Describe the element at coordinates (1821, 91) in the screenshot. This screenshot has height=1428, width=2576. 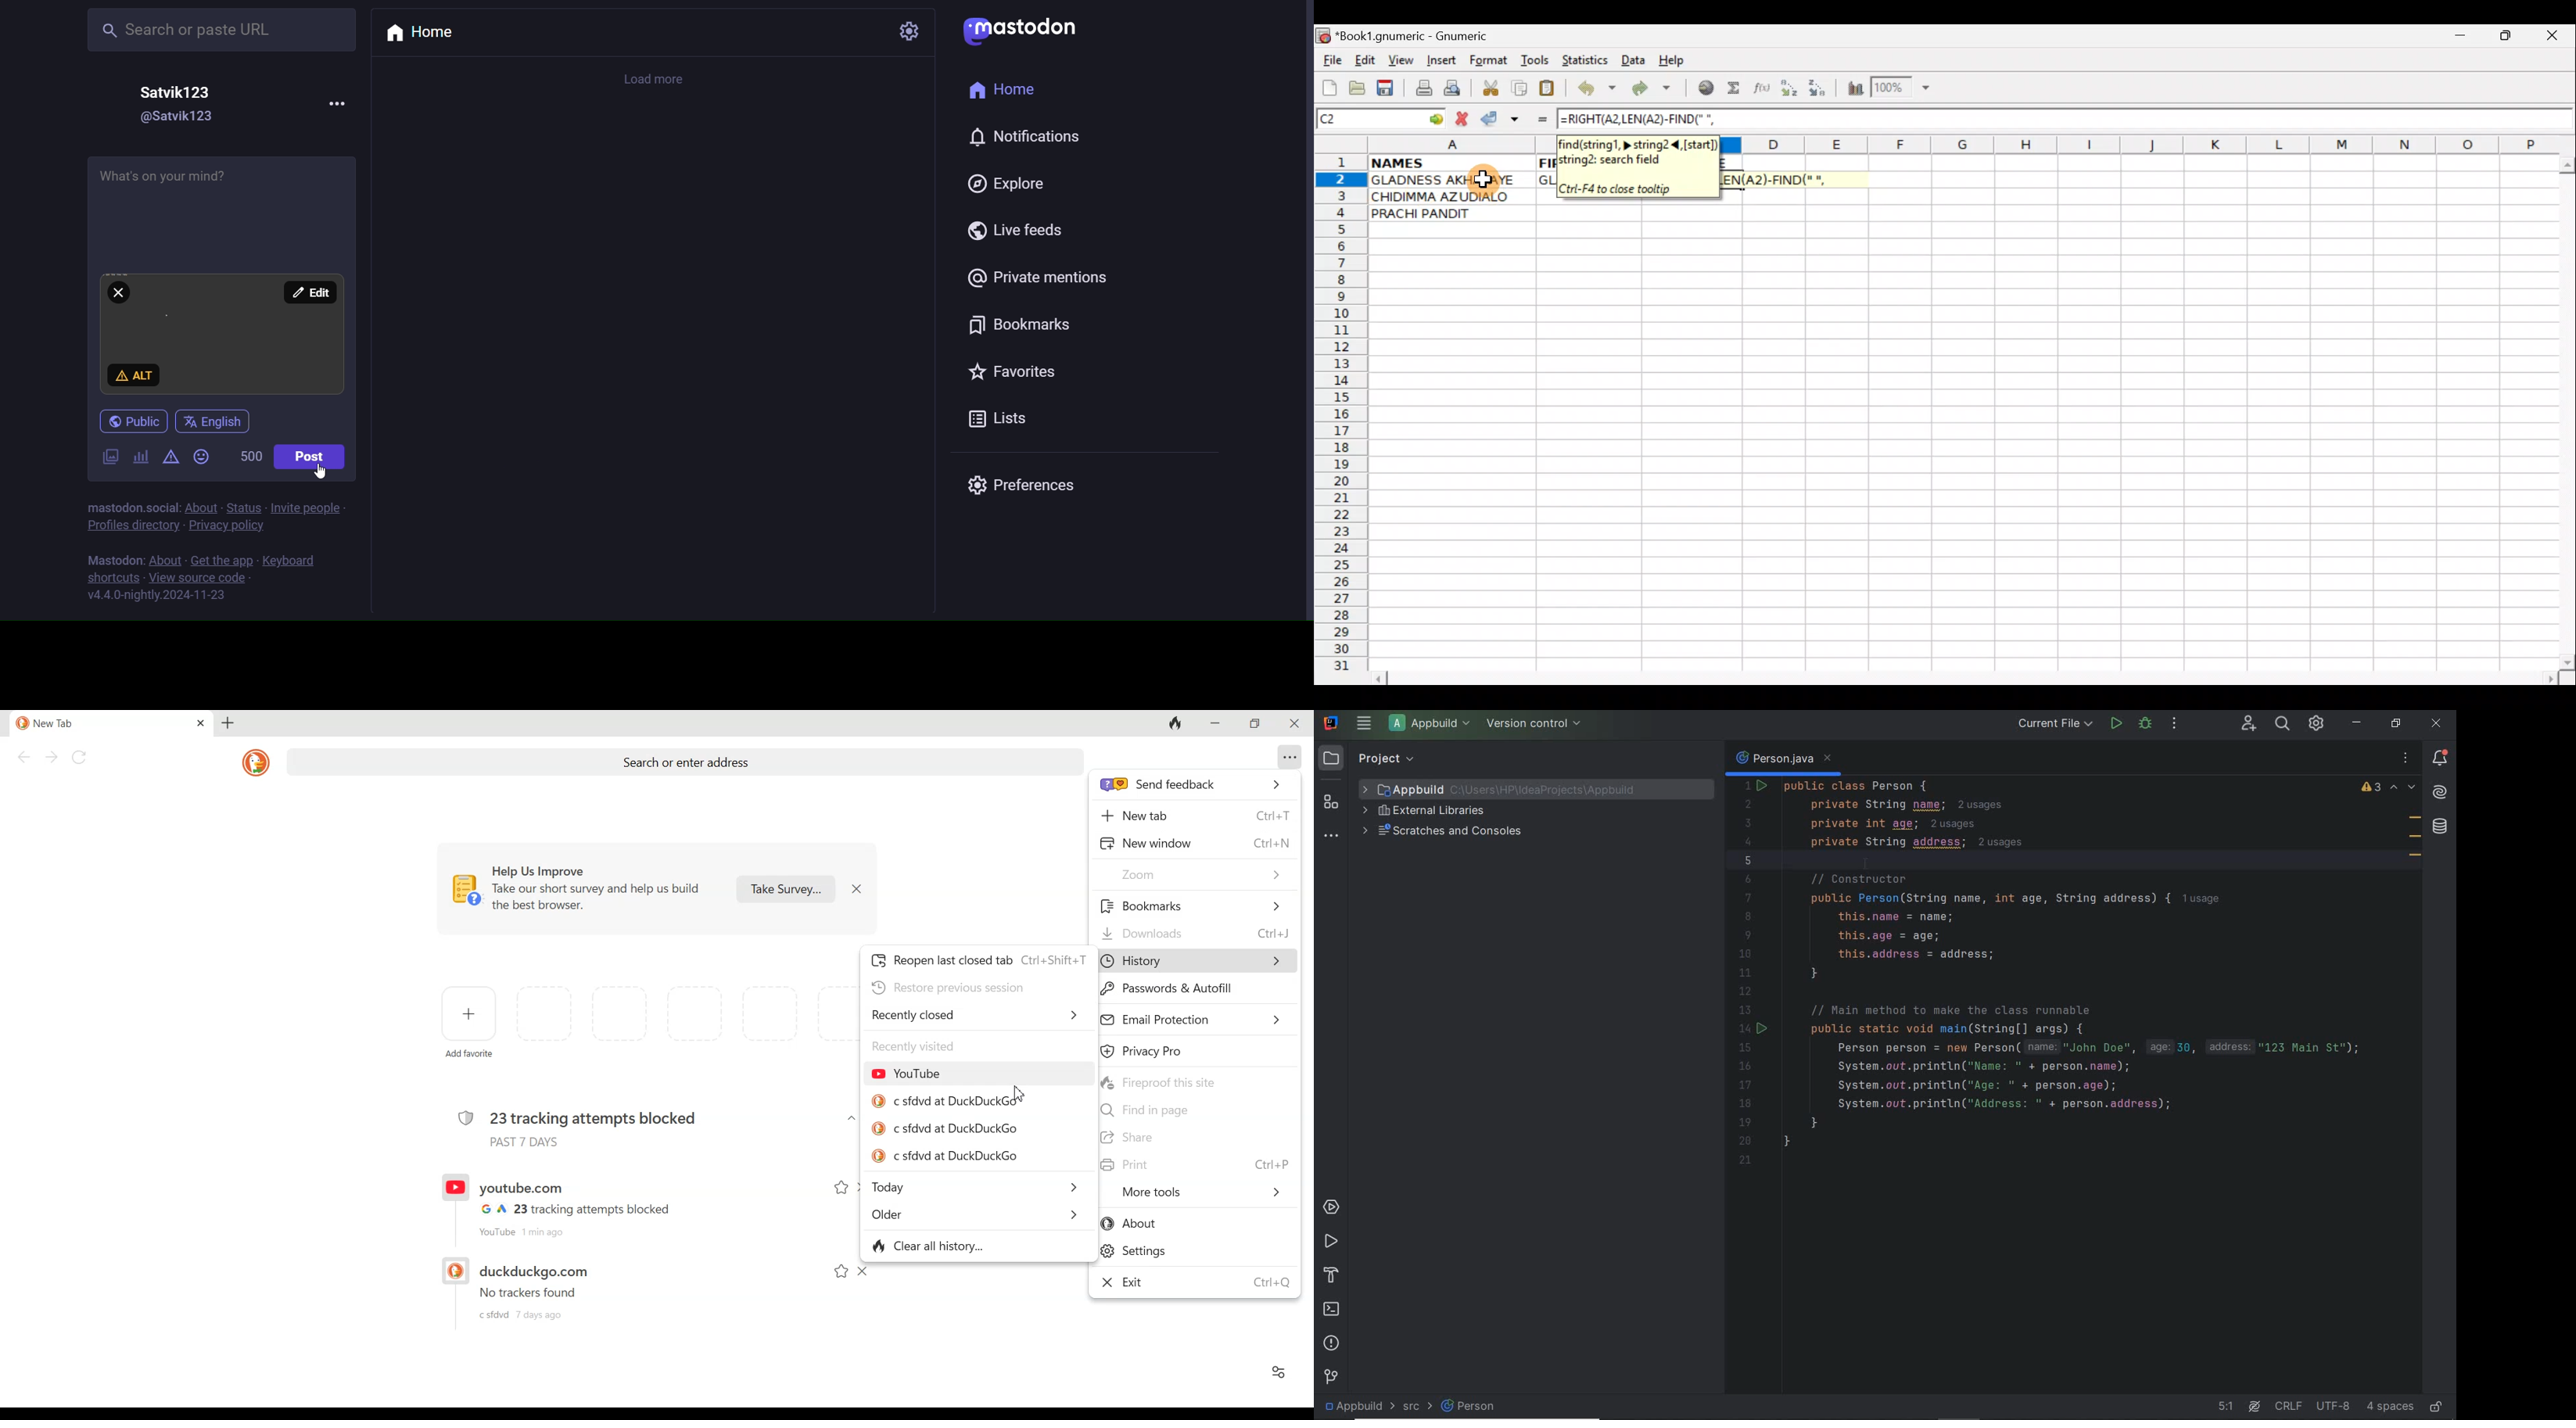
I see `Sort Descending order` at that location.